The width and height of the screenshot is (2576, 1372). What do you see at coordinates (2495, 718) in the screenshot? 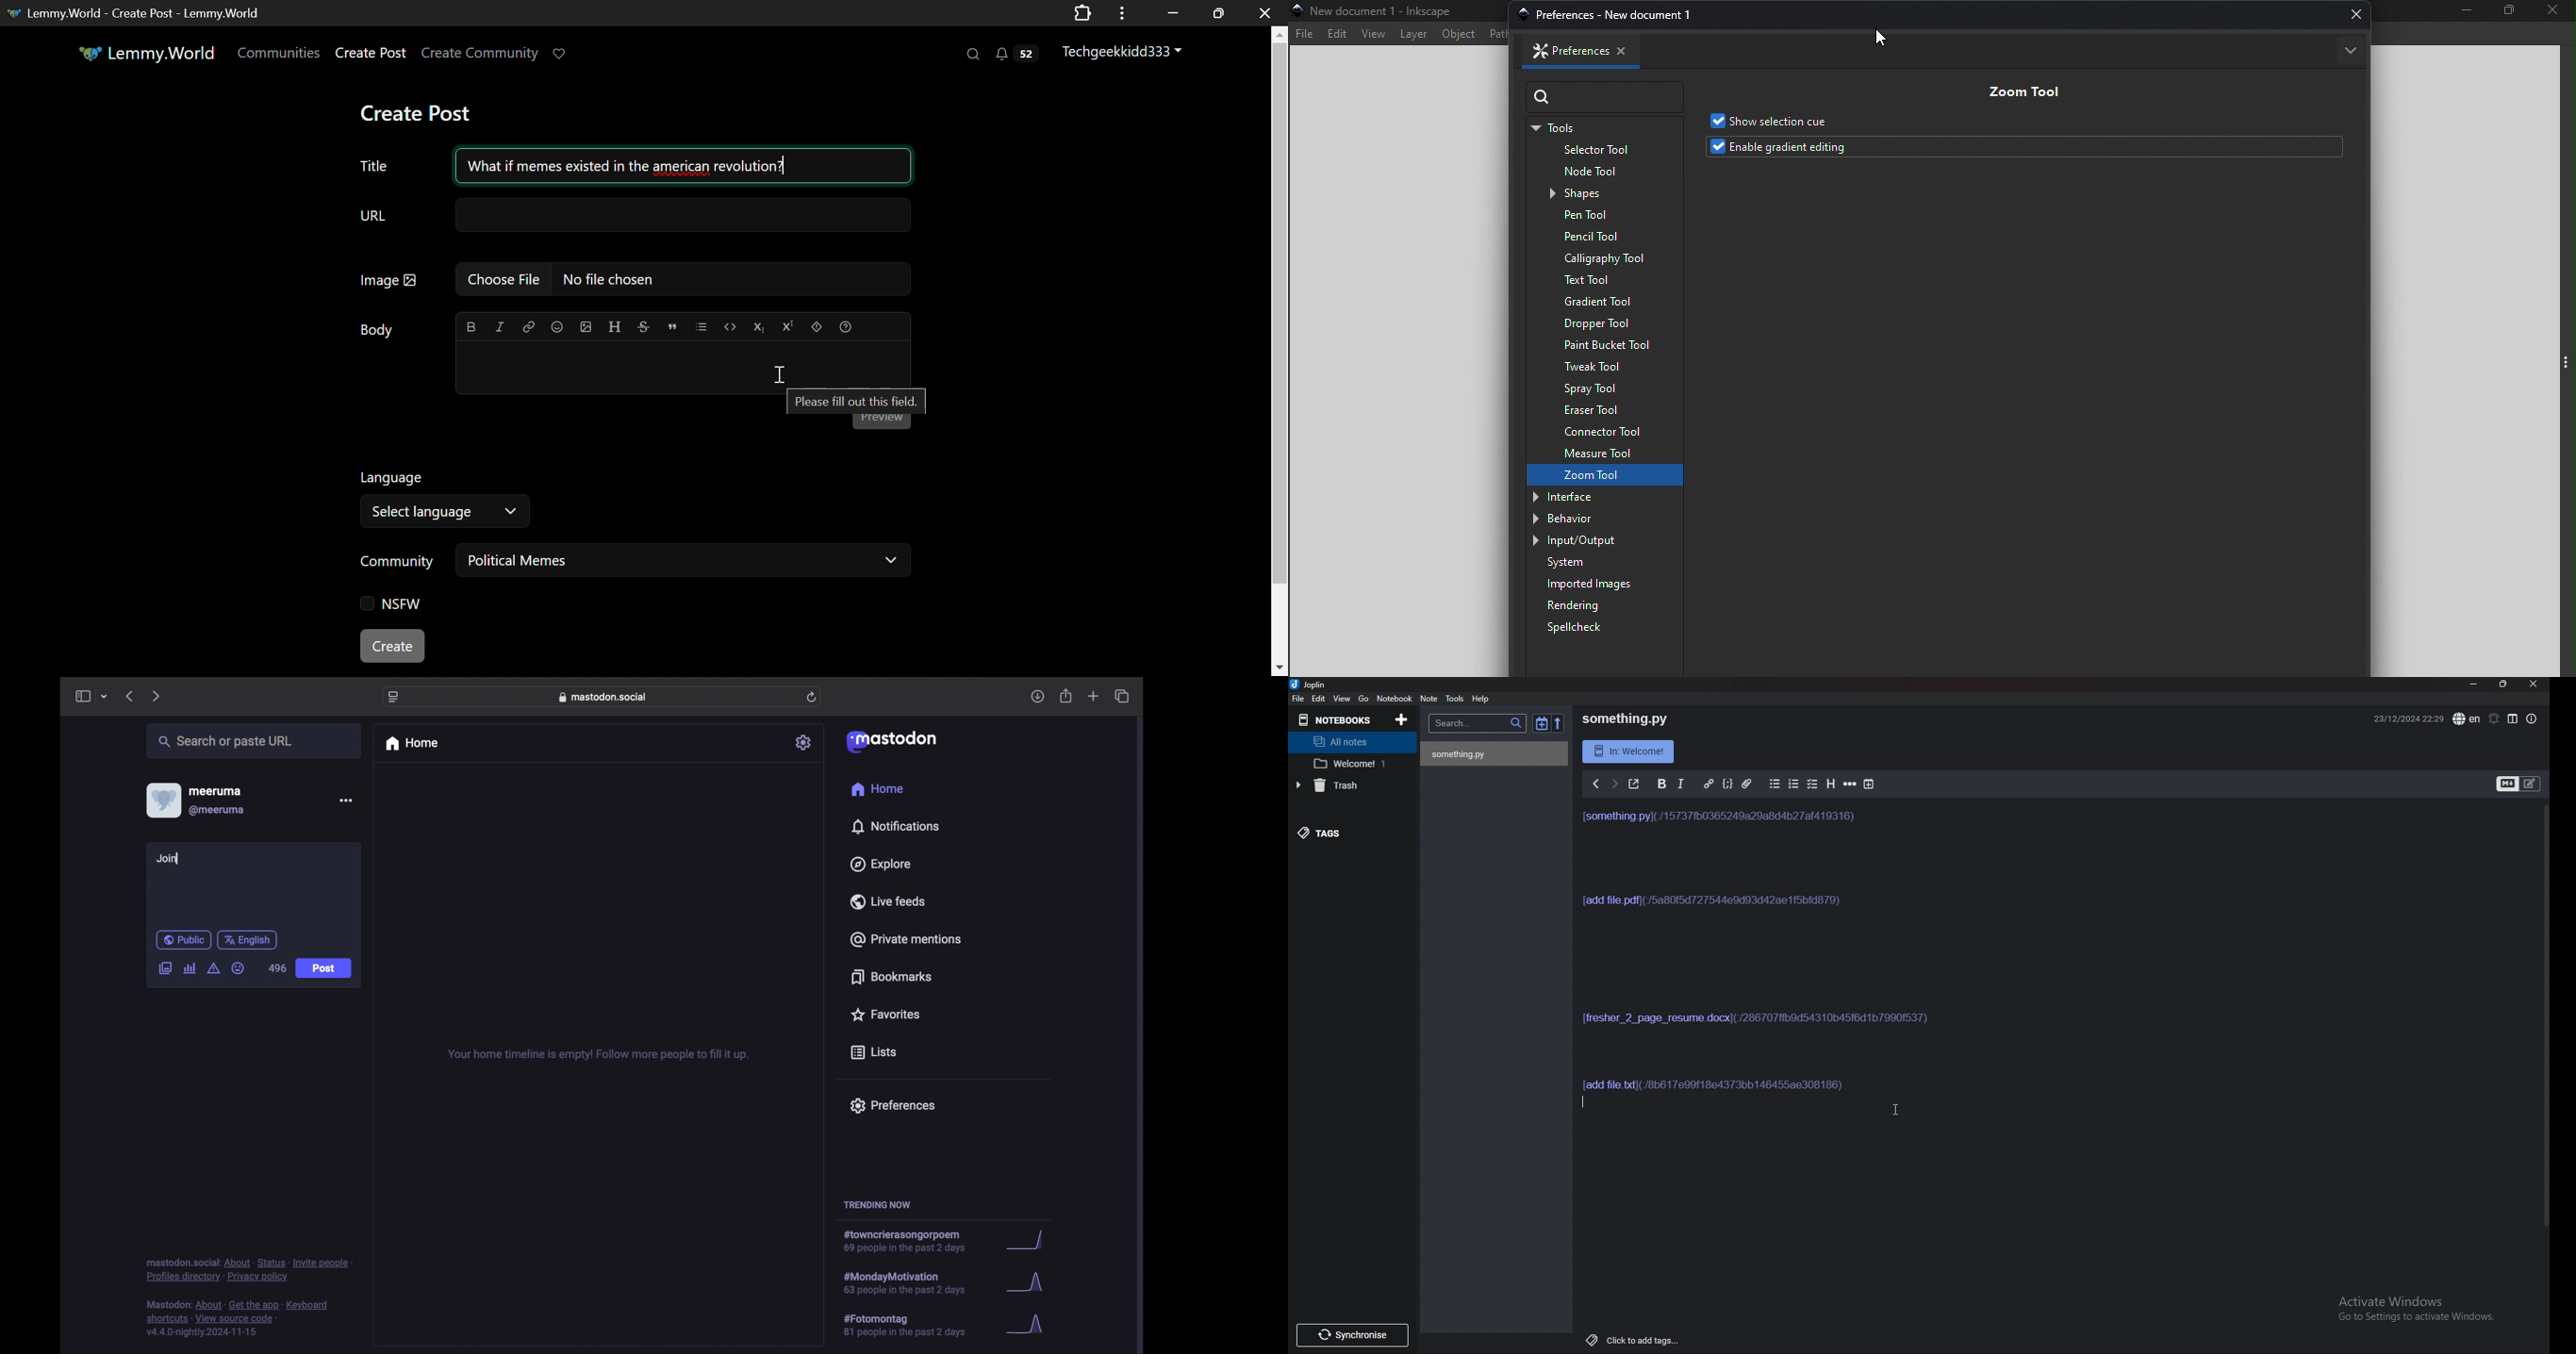
I see `Set alarm` at bounding box center [2495, 718].